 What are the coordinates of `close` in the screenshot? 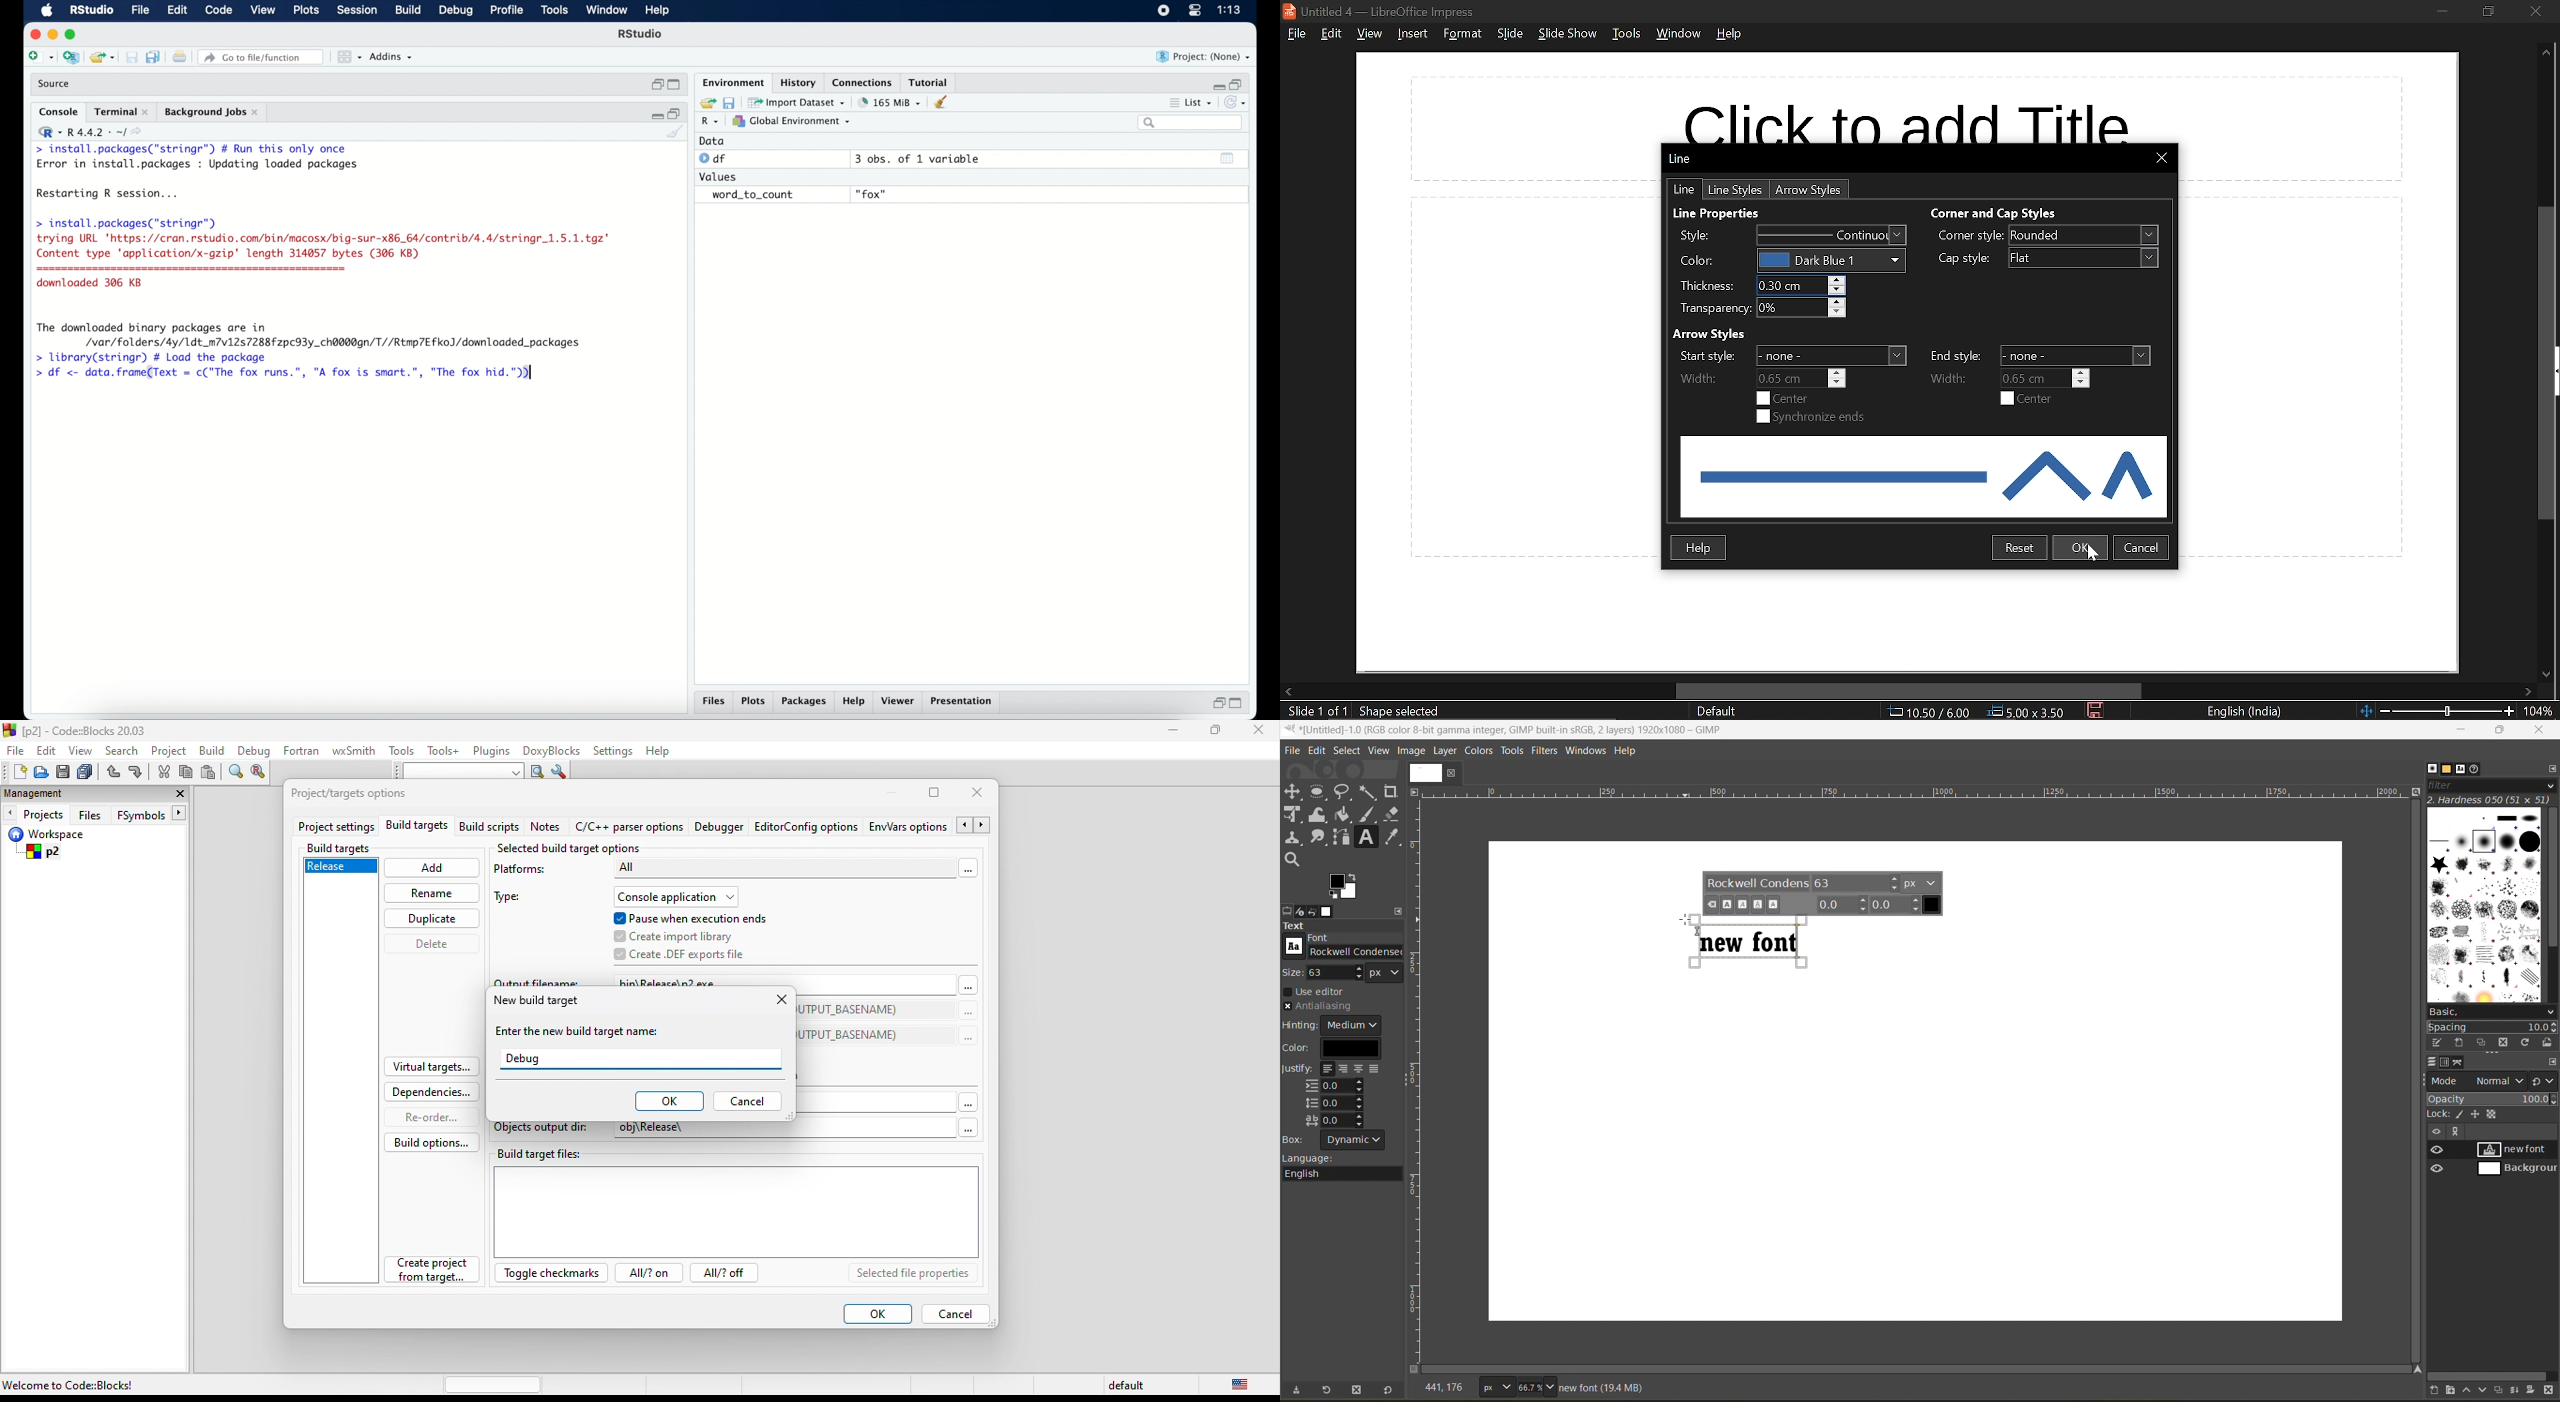 It's located at (1262, 733).